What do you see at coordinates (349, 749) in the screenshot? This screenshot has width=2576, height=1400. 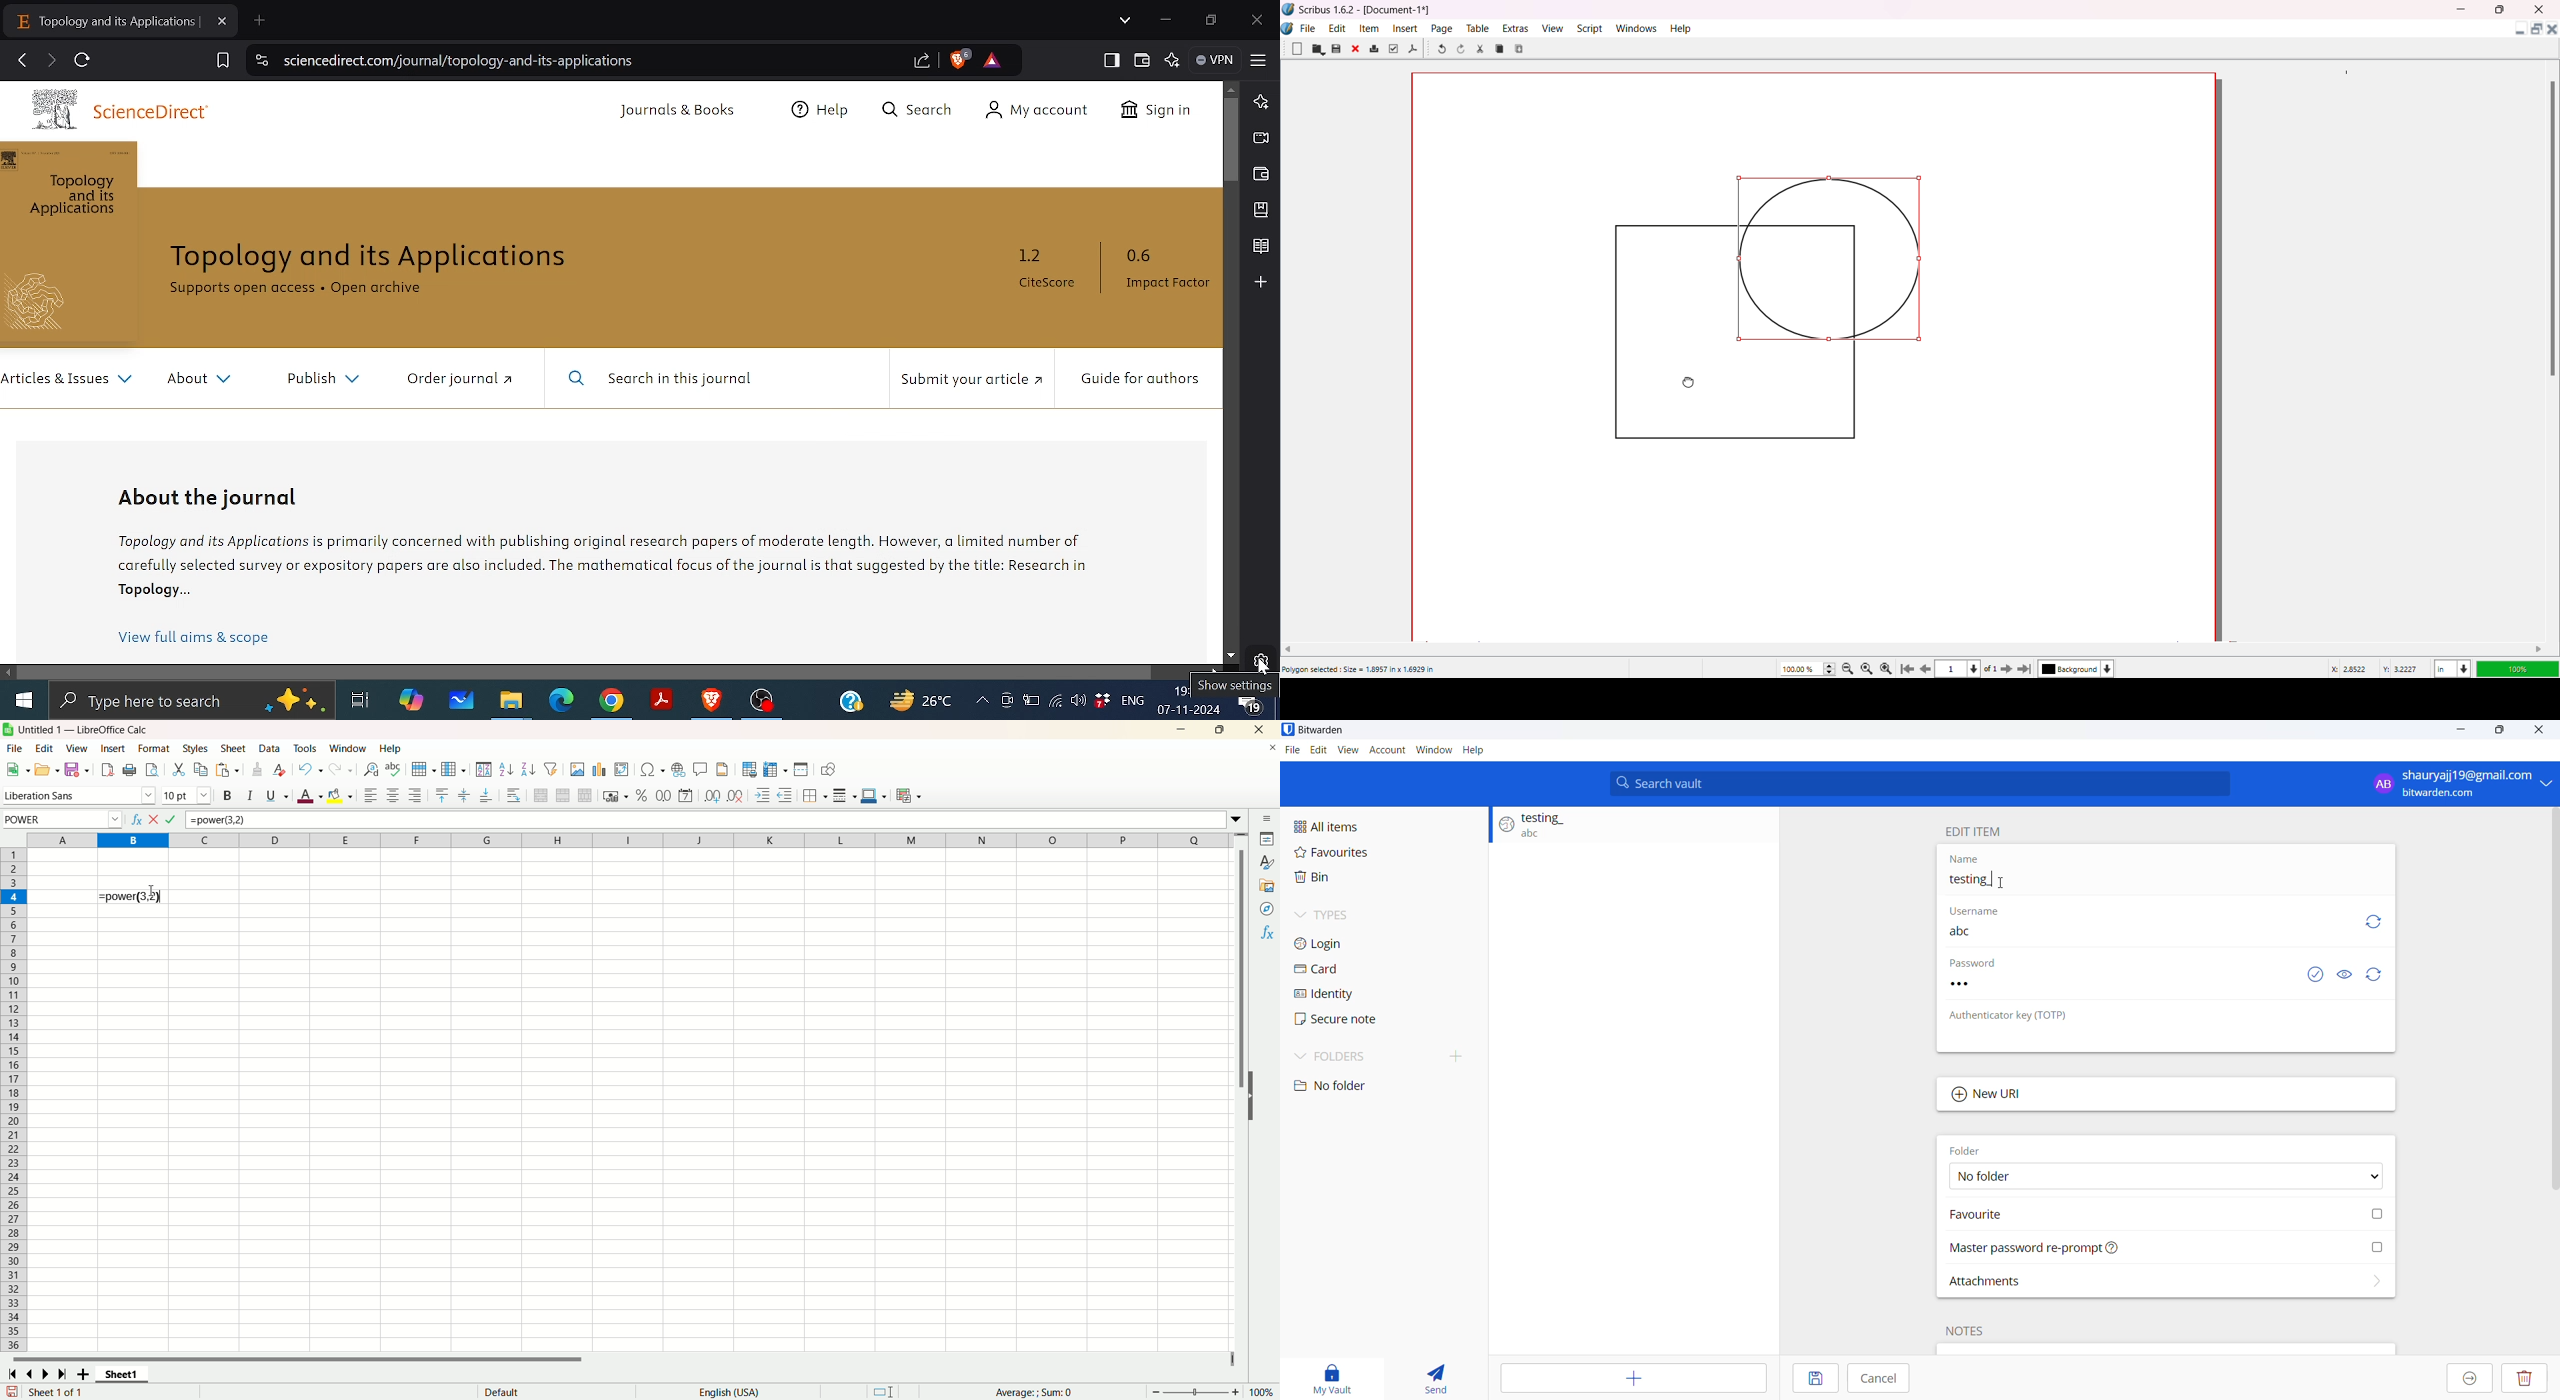 I see `window` at bounding box center [349, 749].